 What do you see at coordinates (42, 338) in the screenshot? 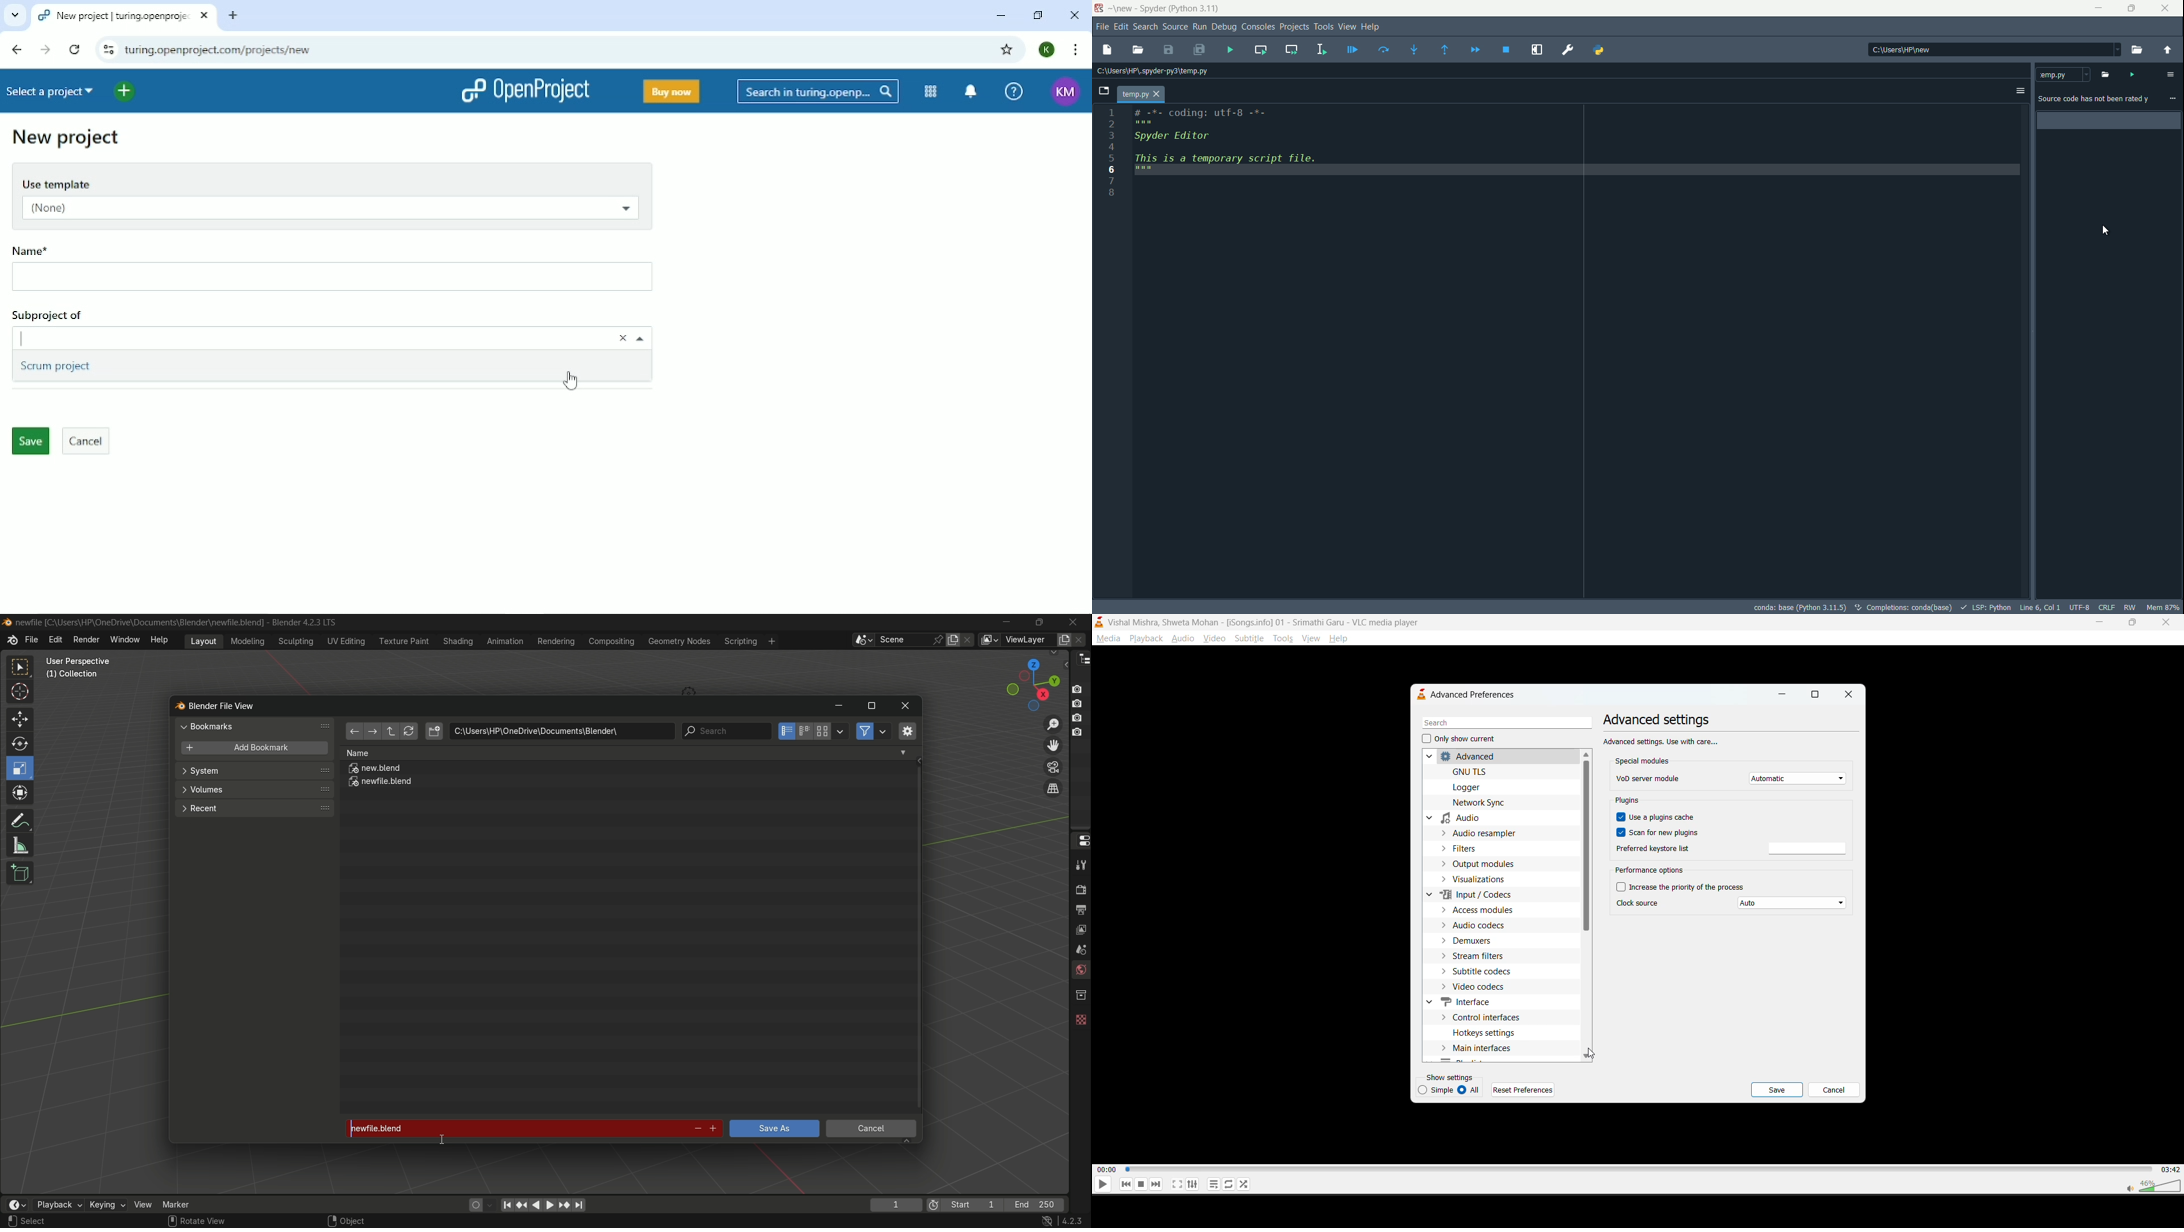
I see `Typing cursor` at bounding box center [42, 338].